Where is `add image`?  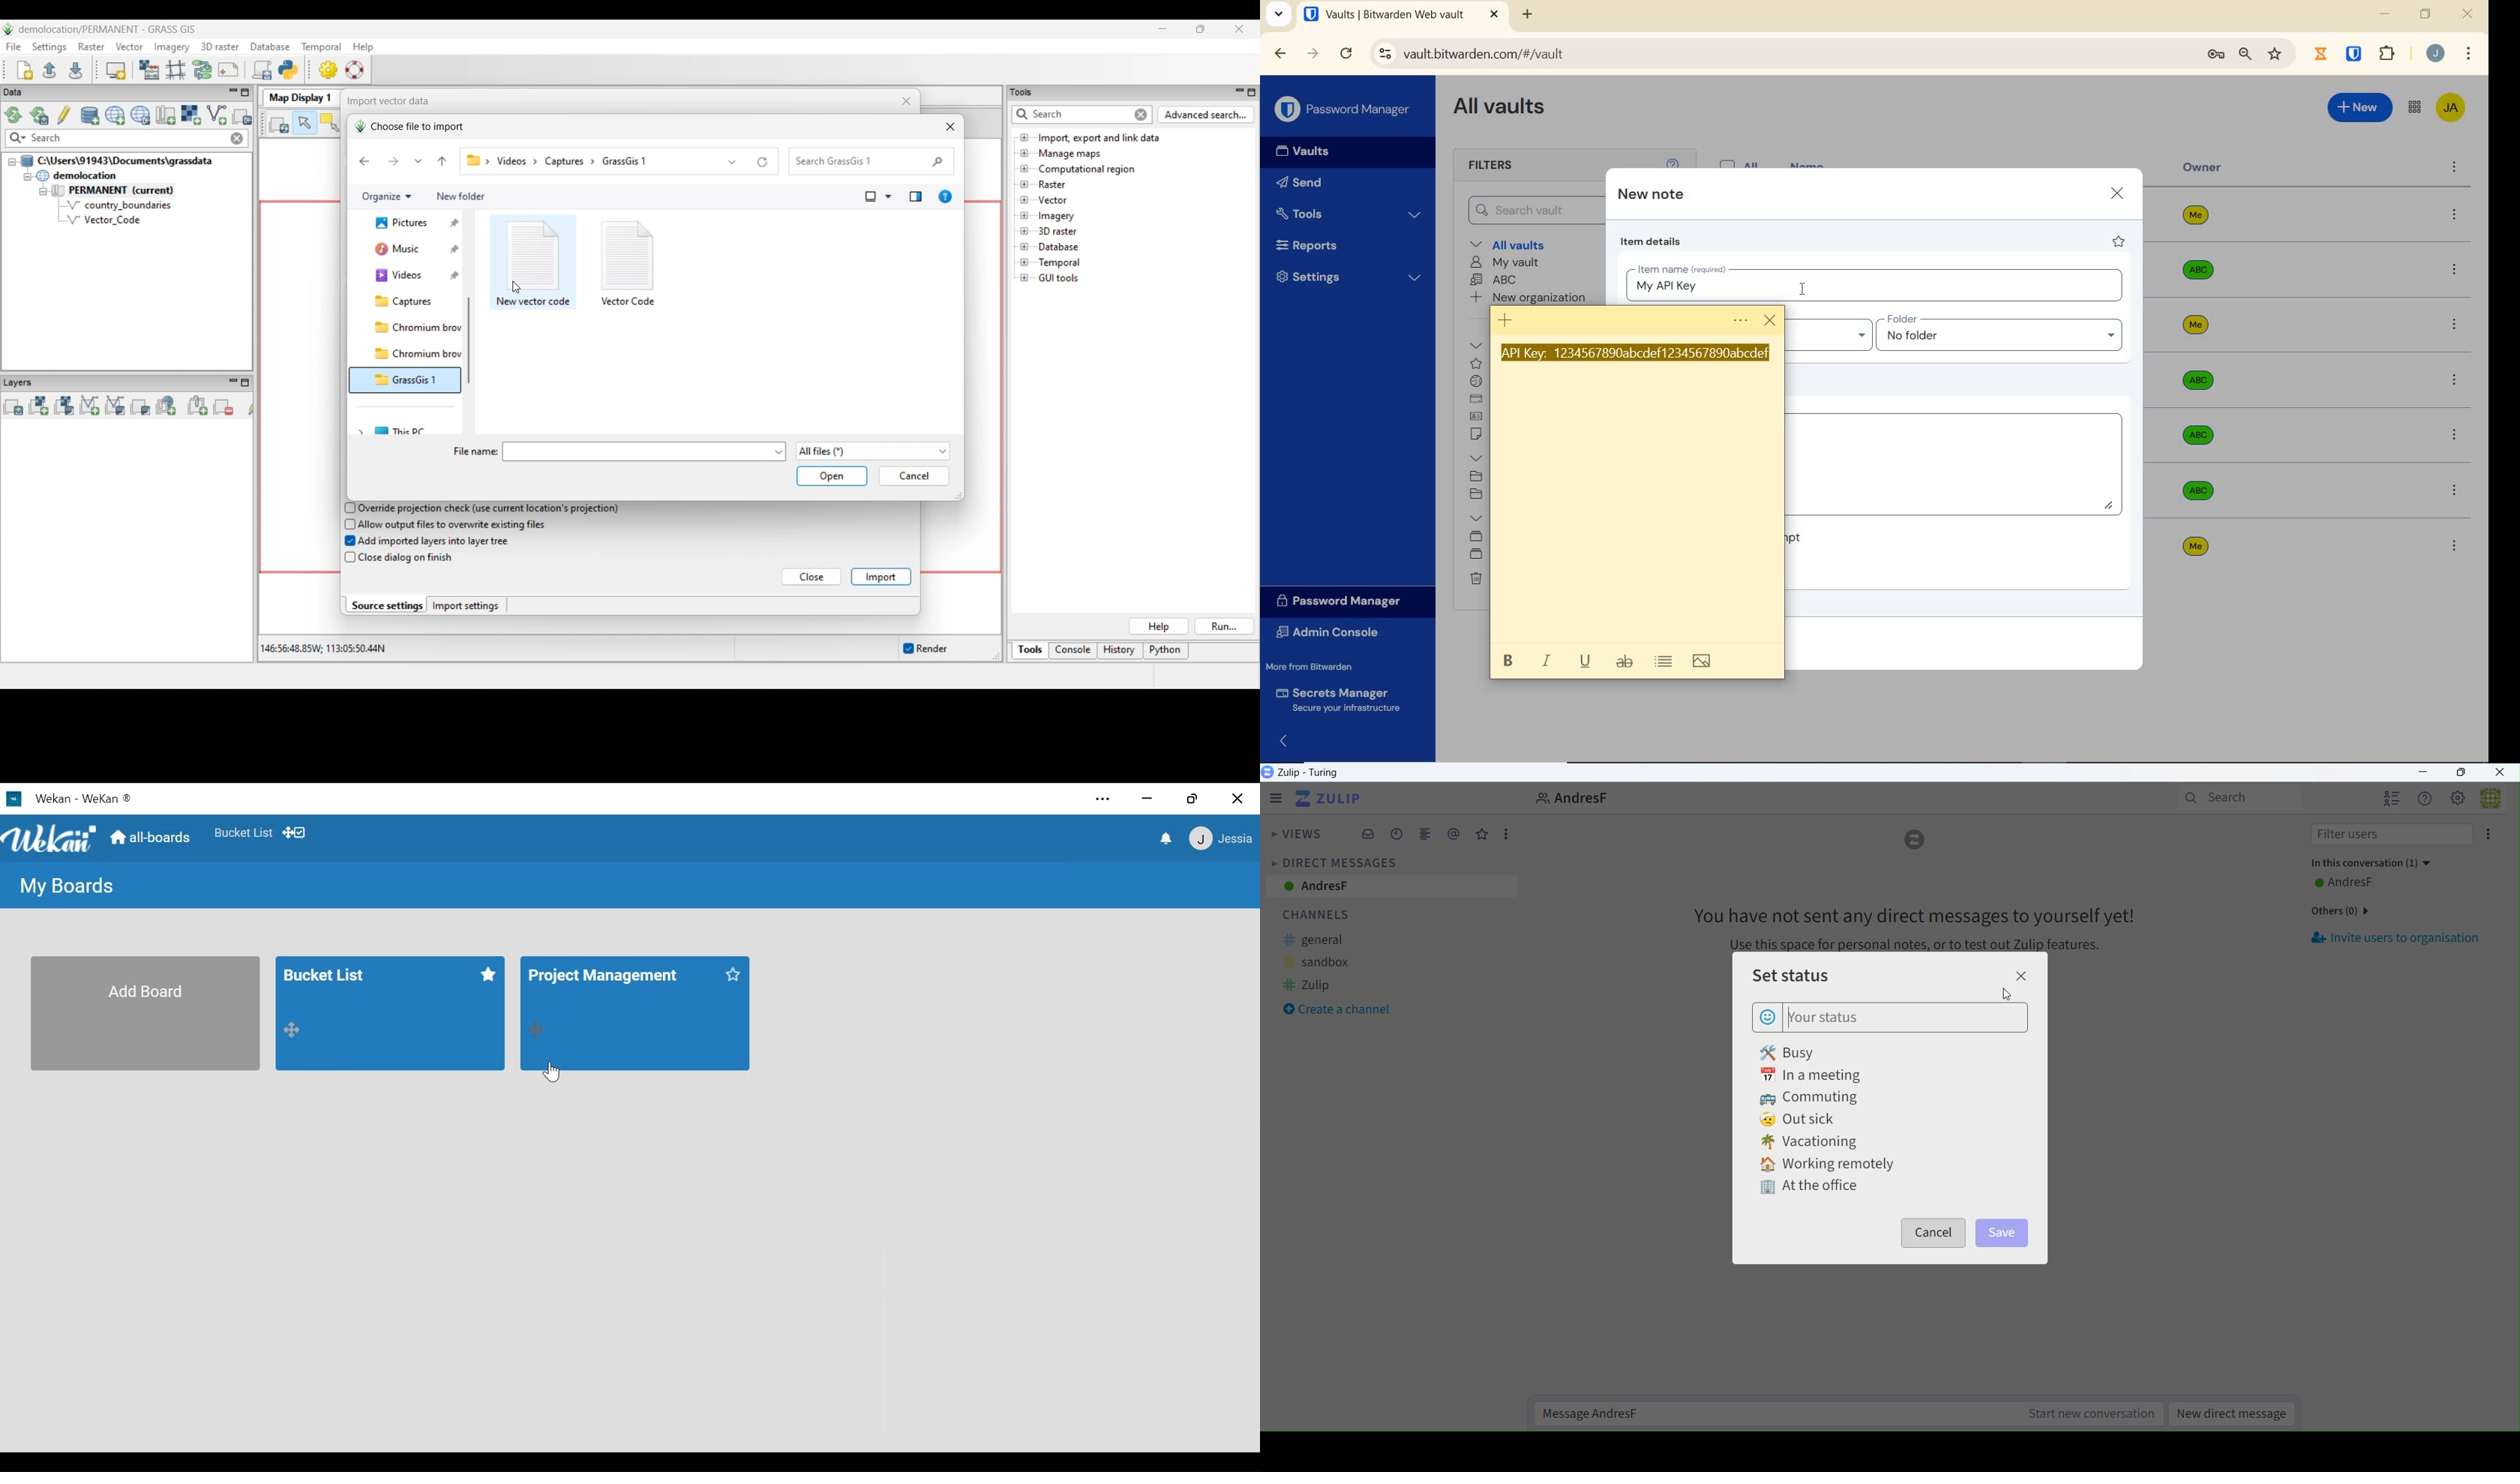 add image is located at coordinates (1703, 661).